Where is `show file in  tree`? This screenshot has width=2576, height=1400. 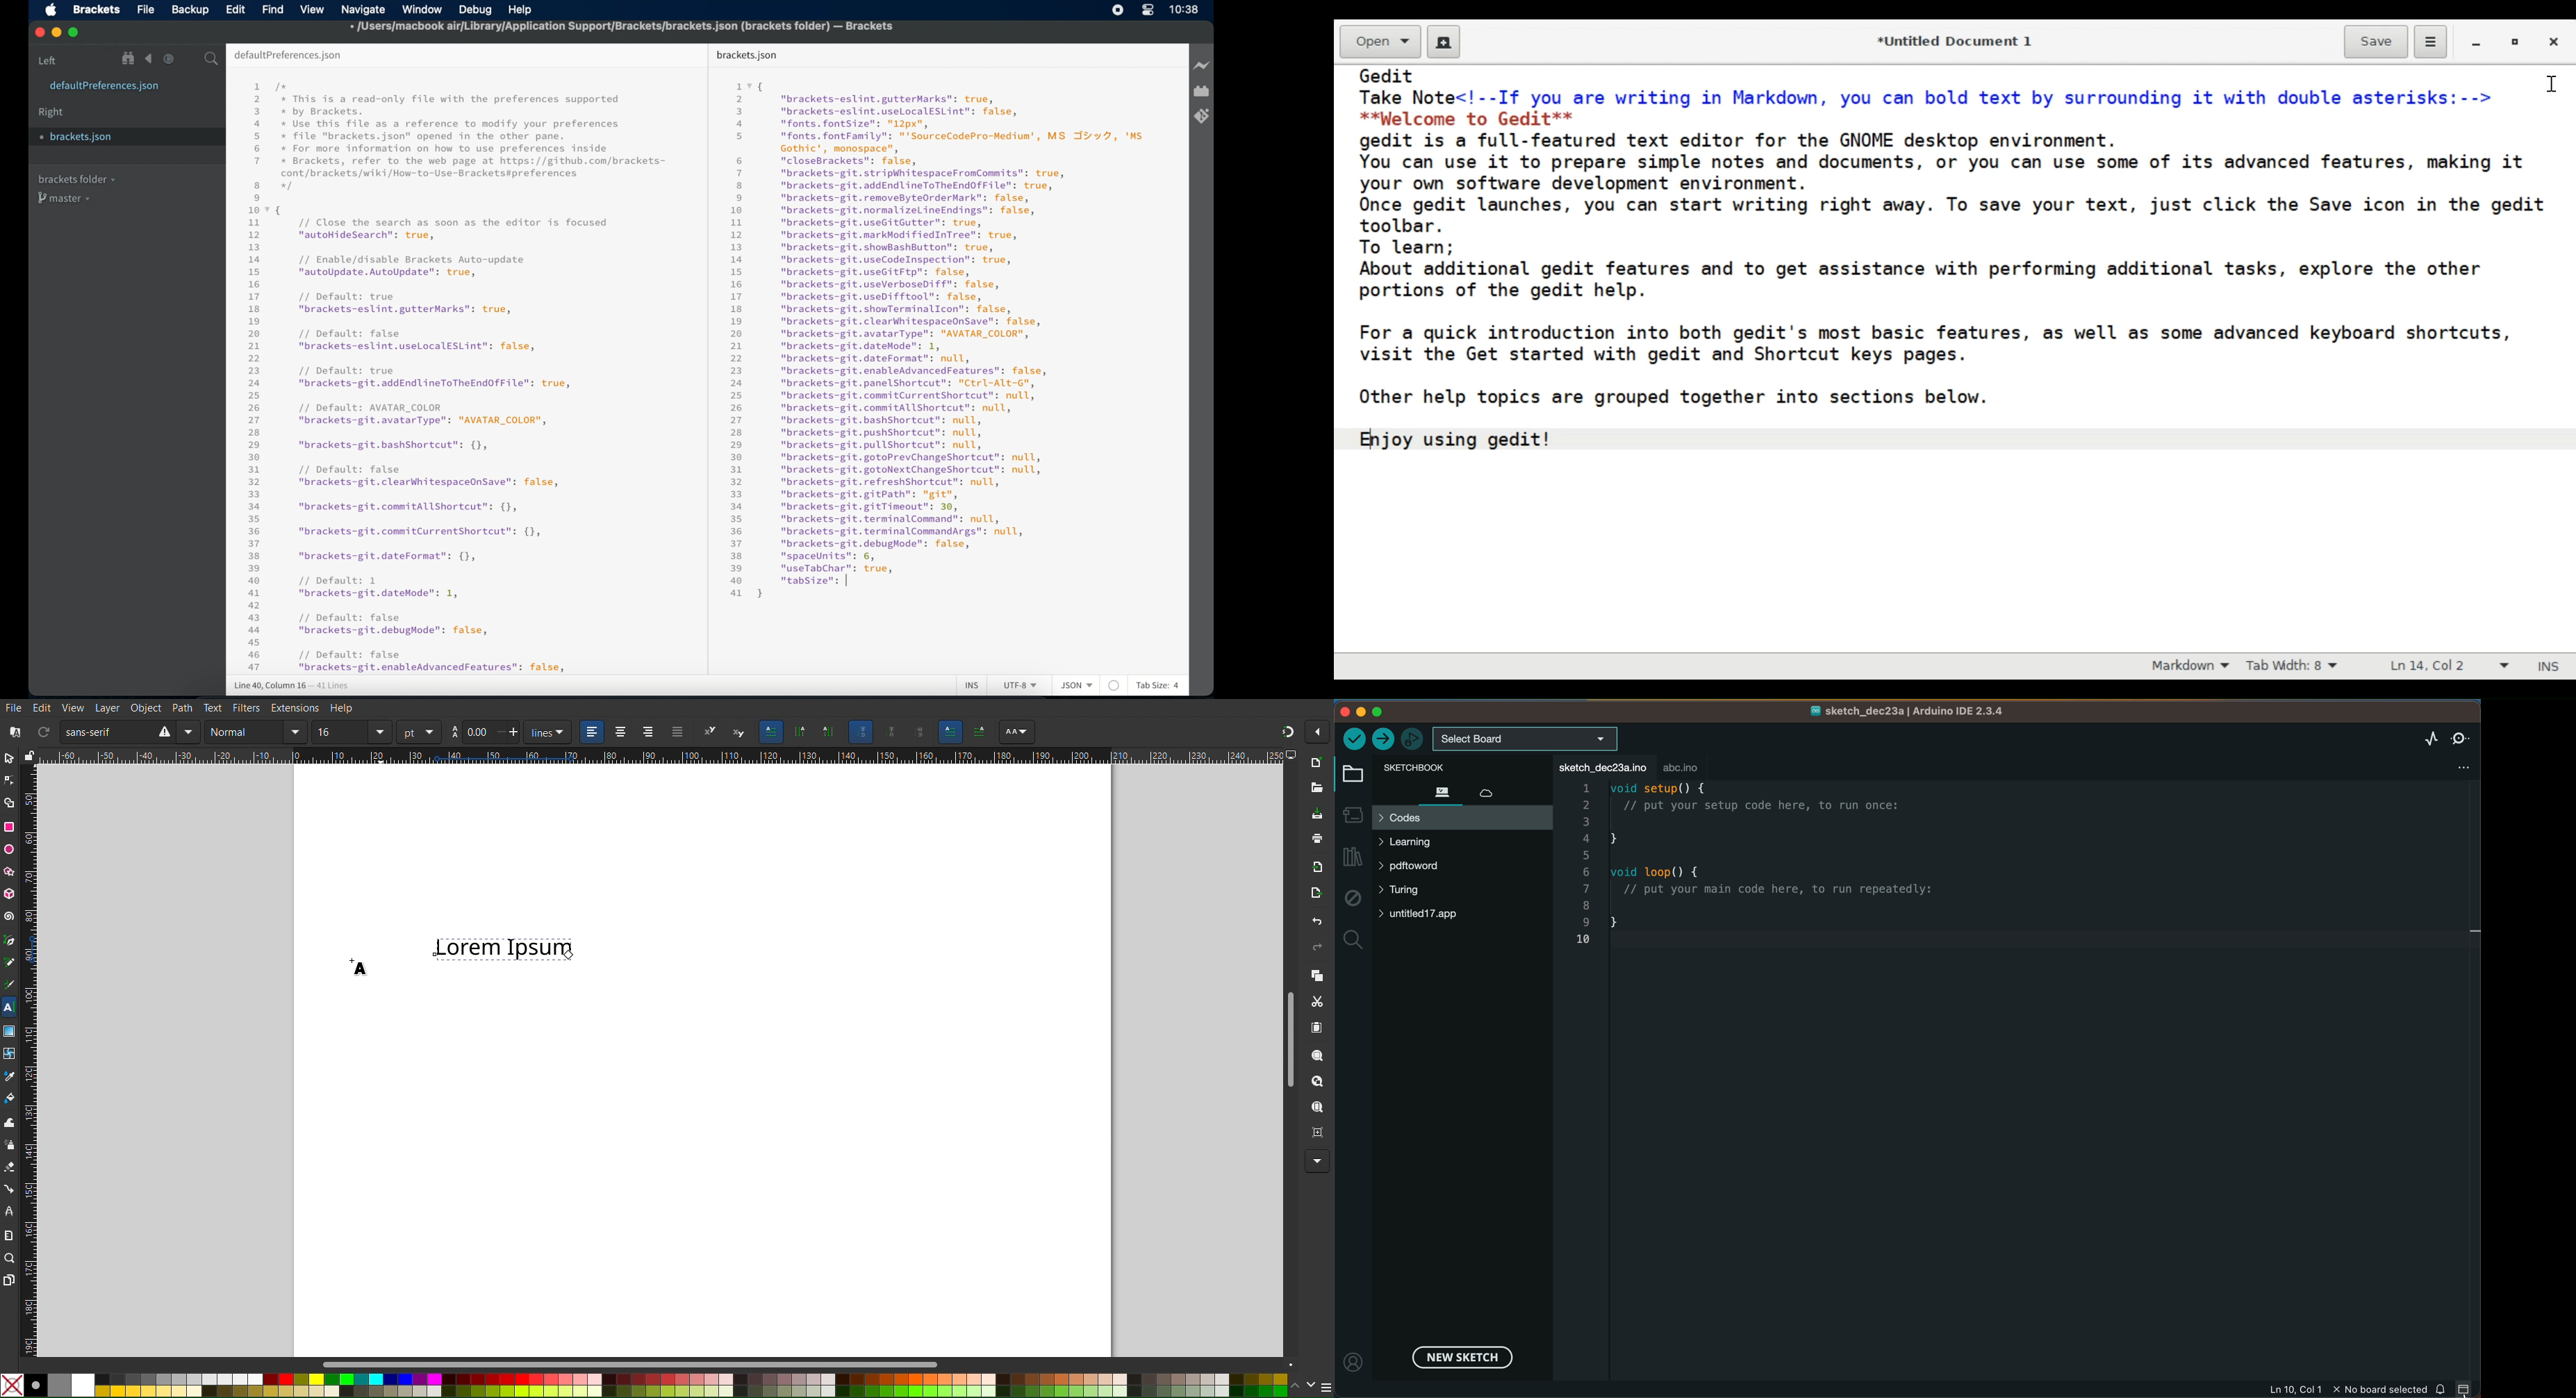 show file in  tree is located at coordinates (129, 58).